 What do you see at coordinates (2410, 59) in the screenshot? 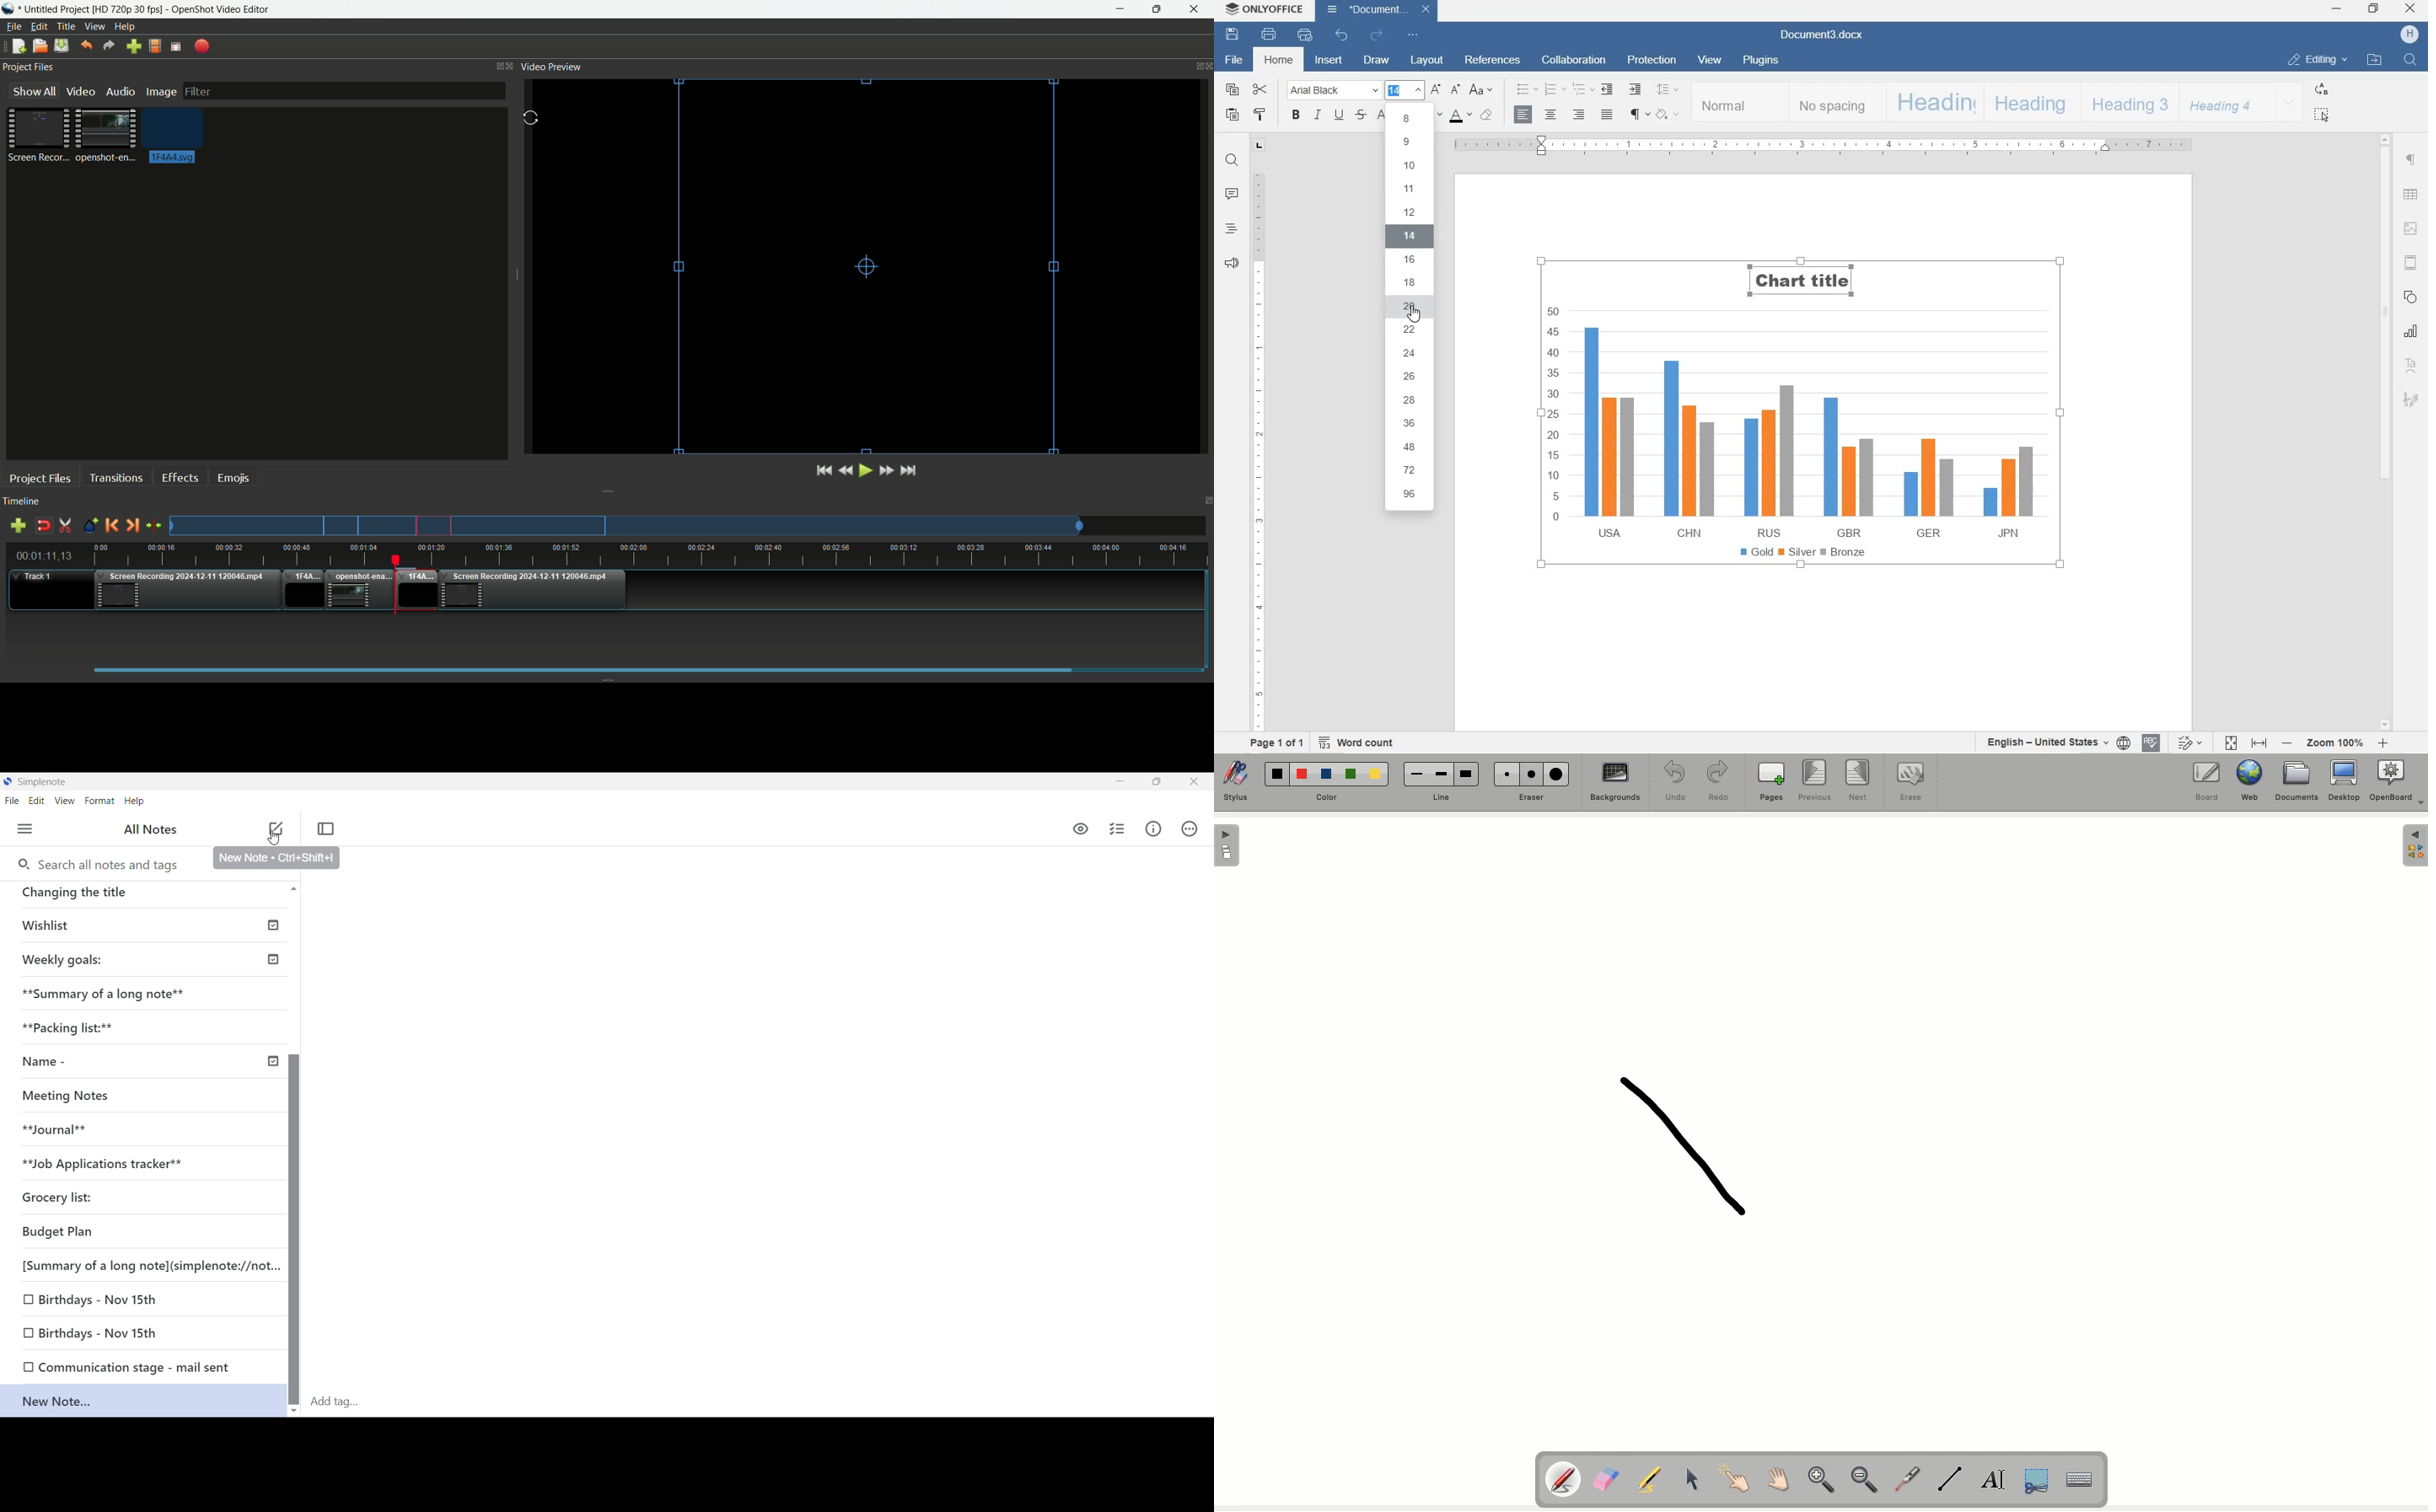
I see `FIND` at bounding box center [2410, 59].